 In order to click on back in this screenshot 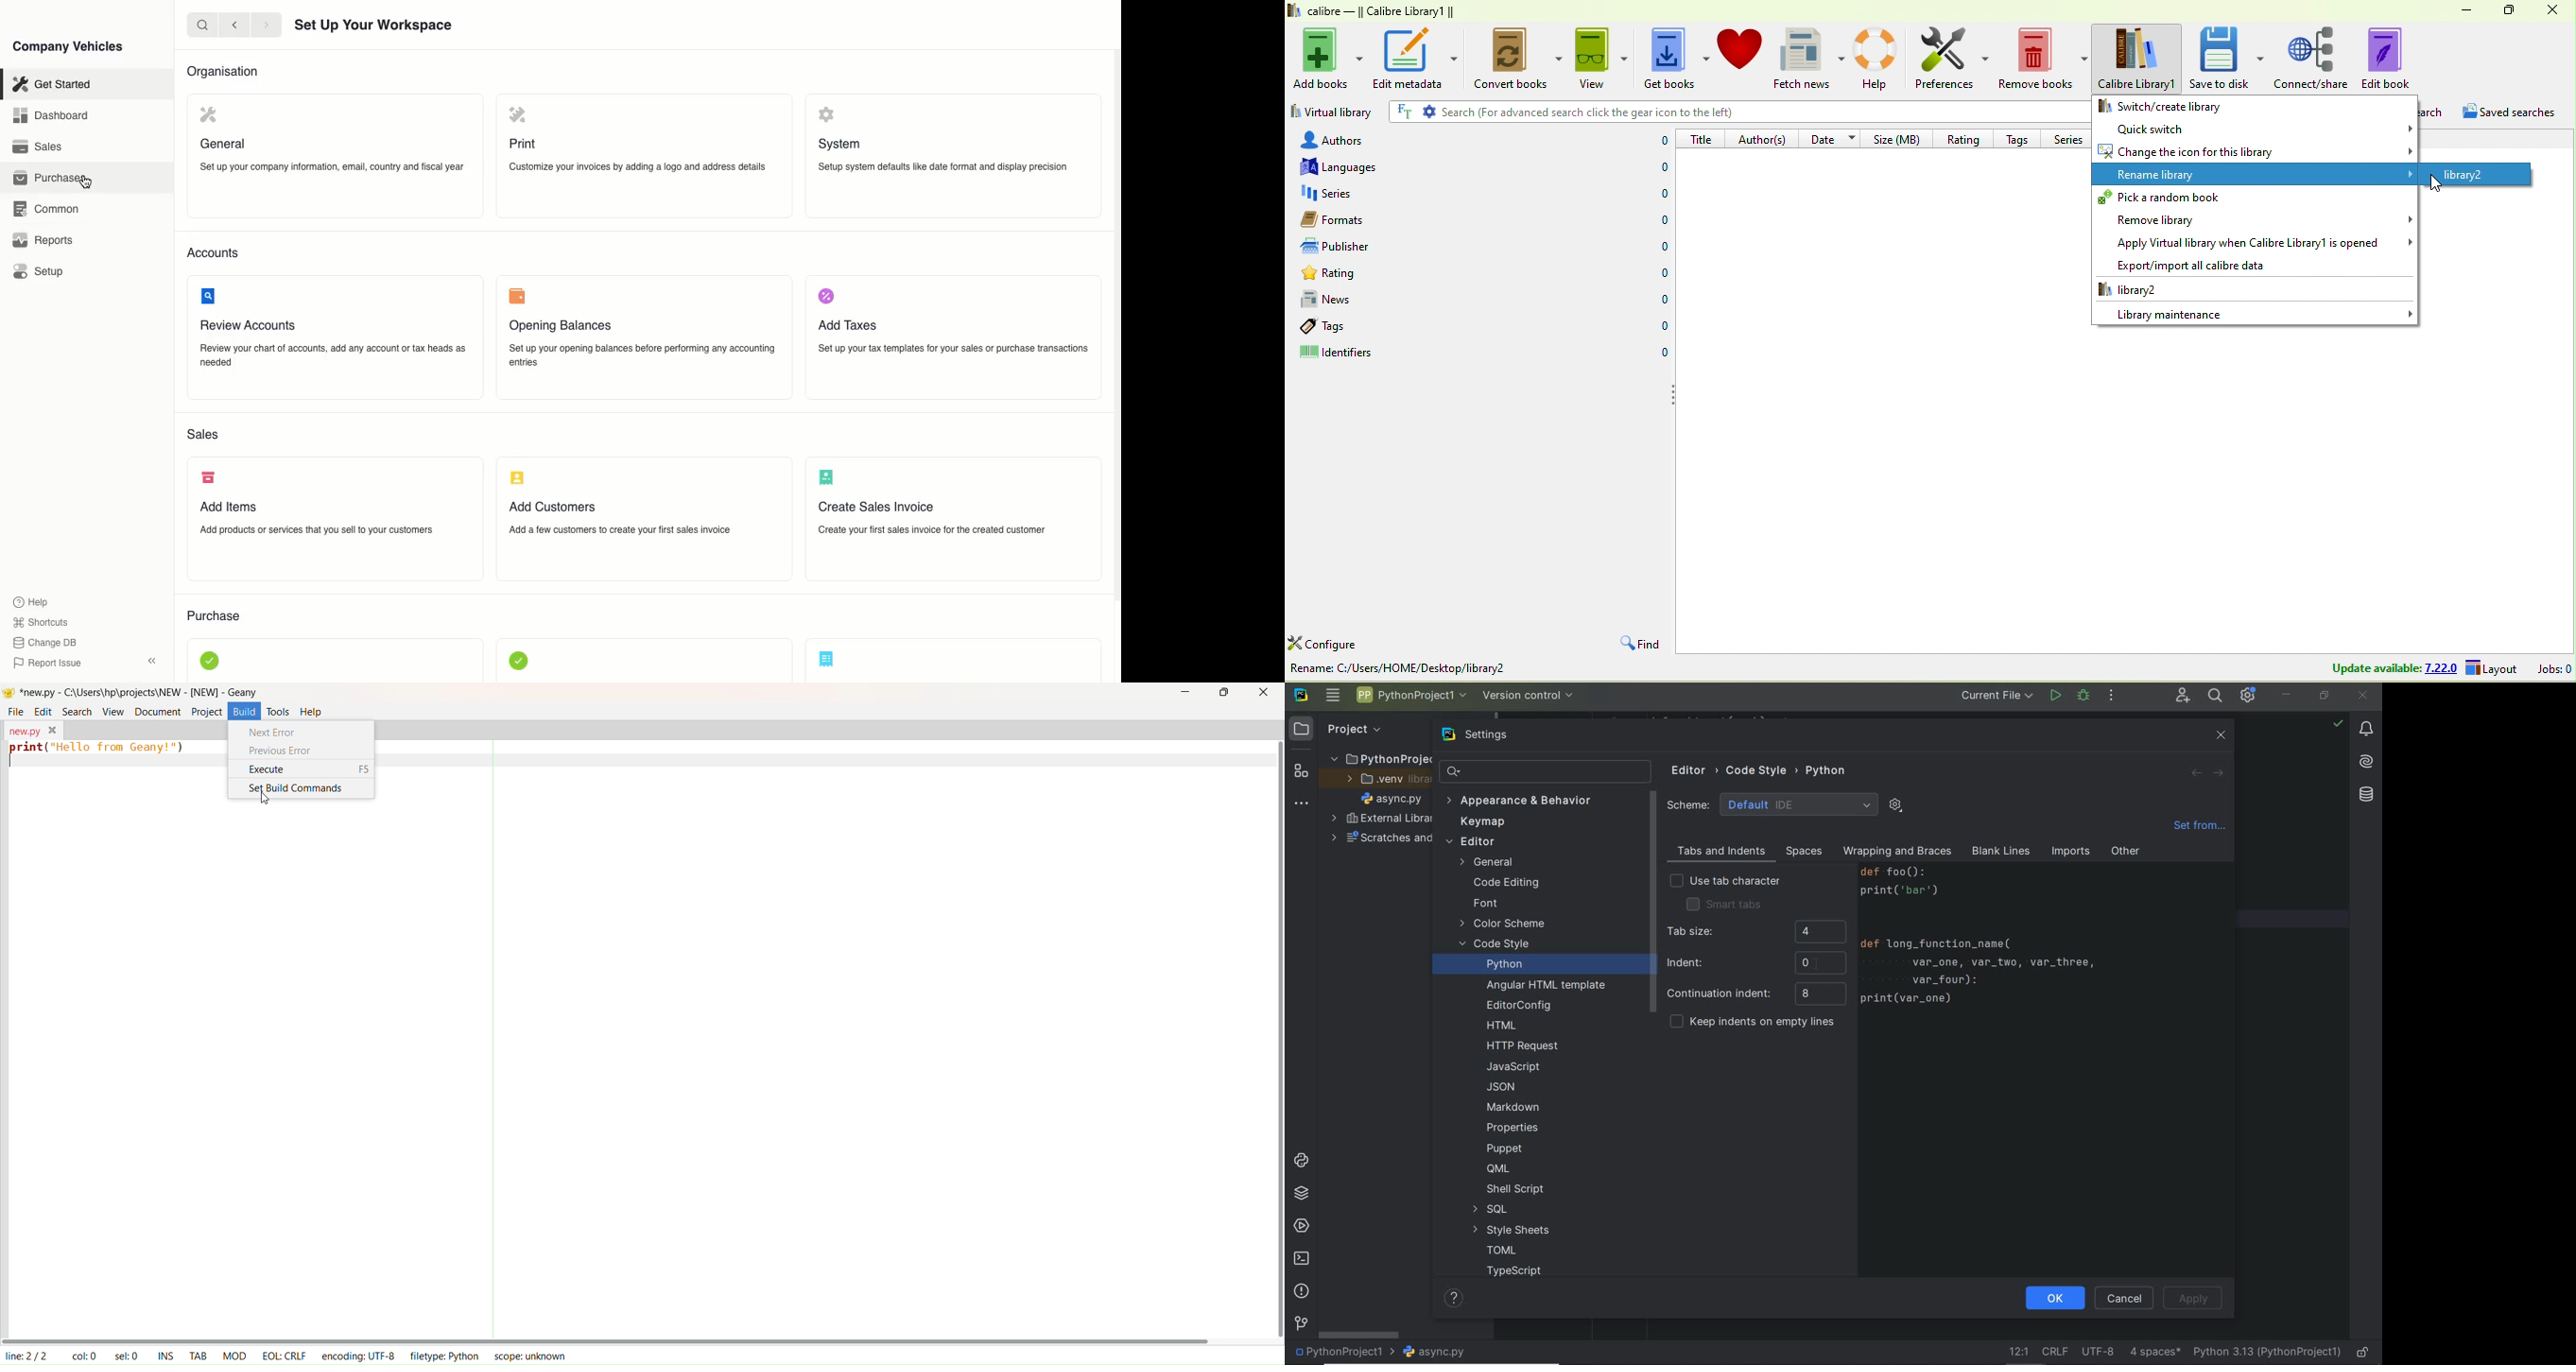, I will do `click(235, 26)`.